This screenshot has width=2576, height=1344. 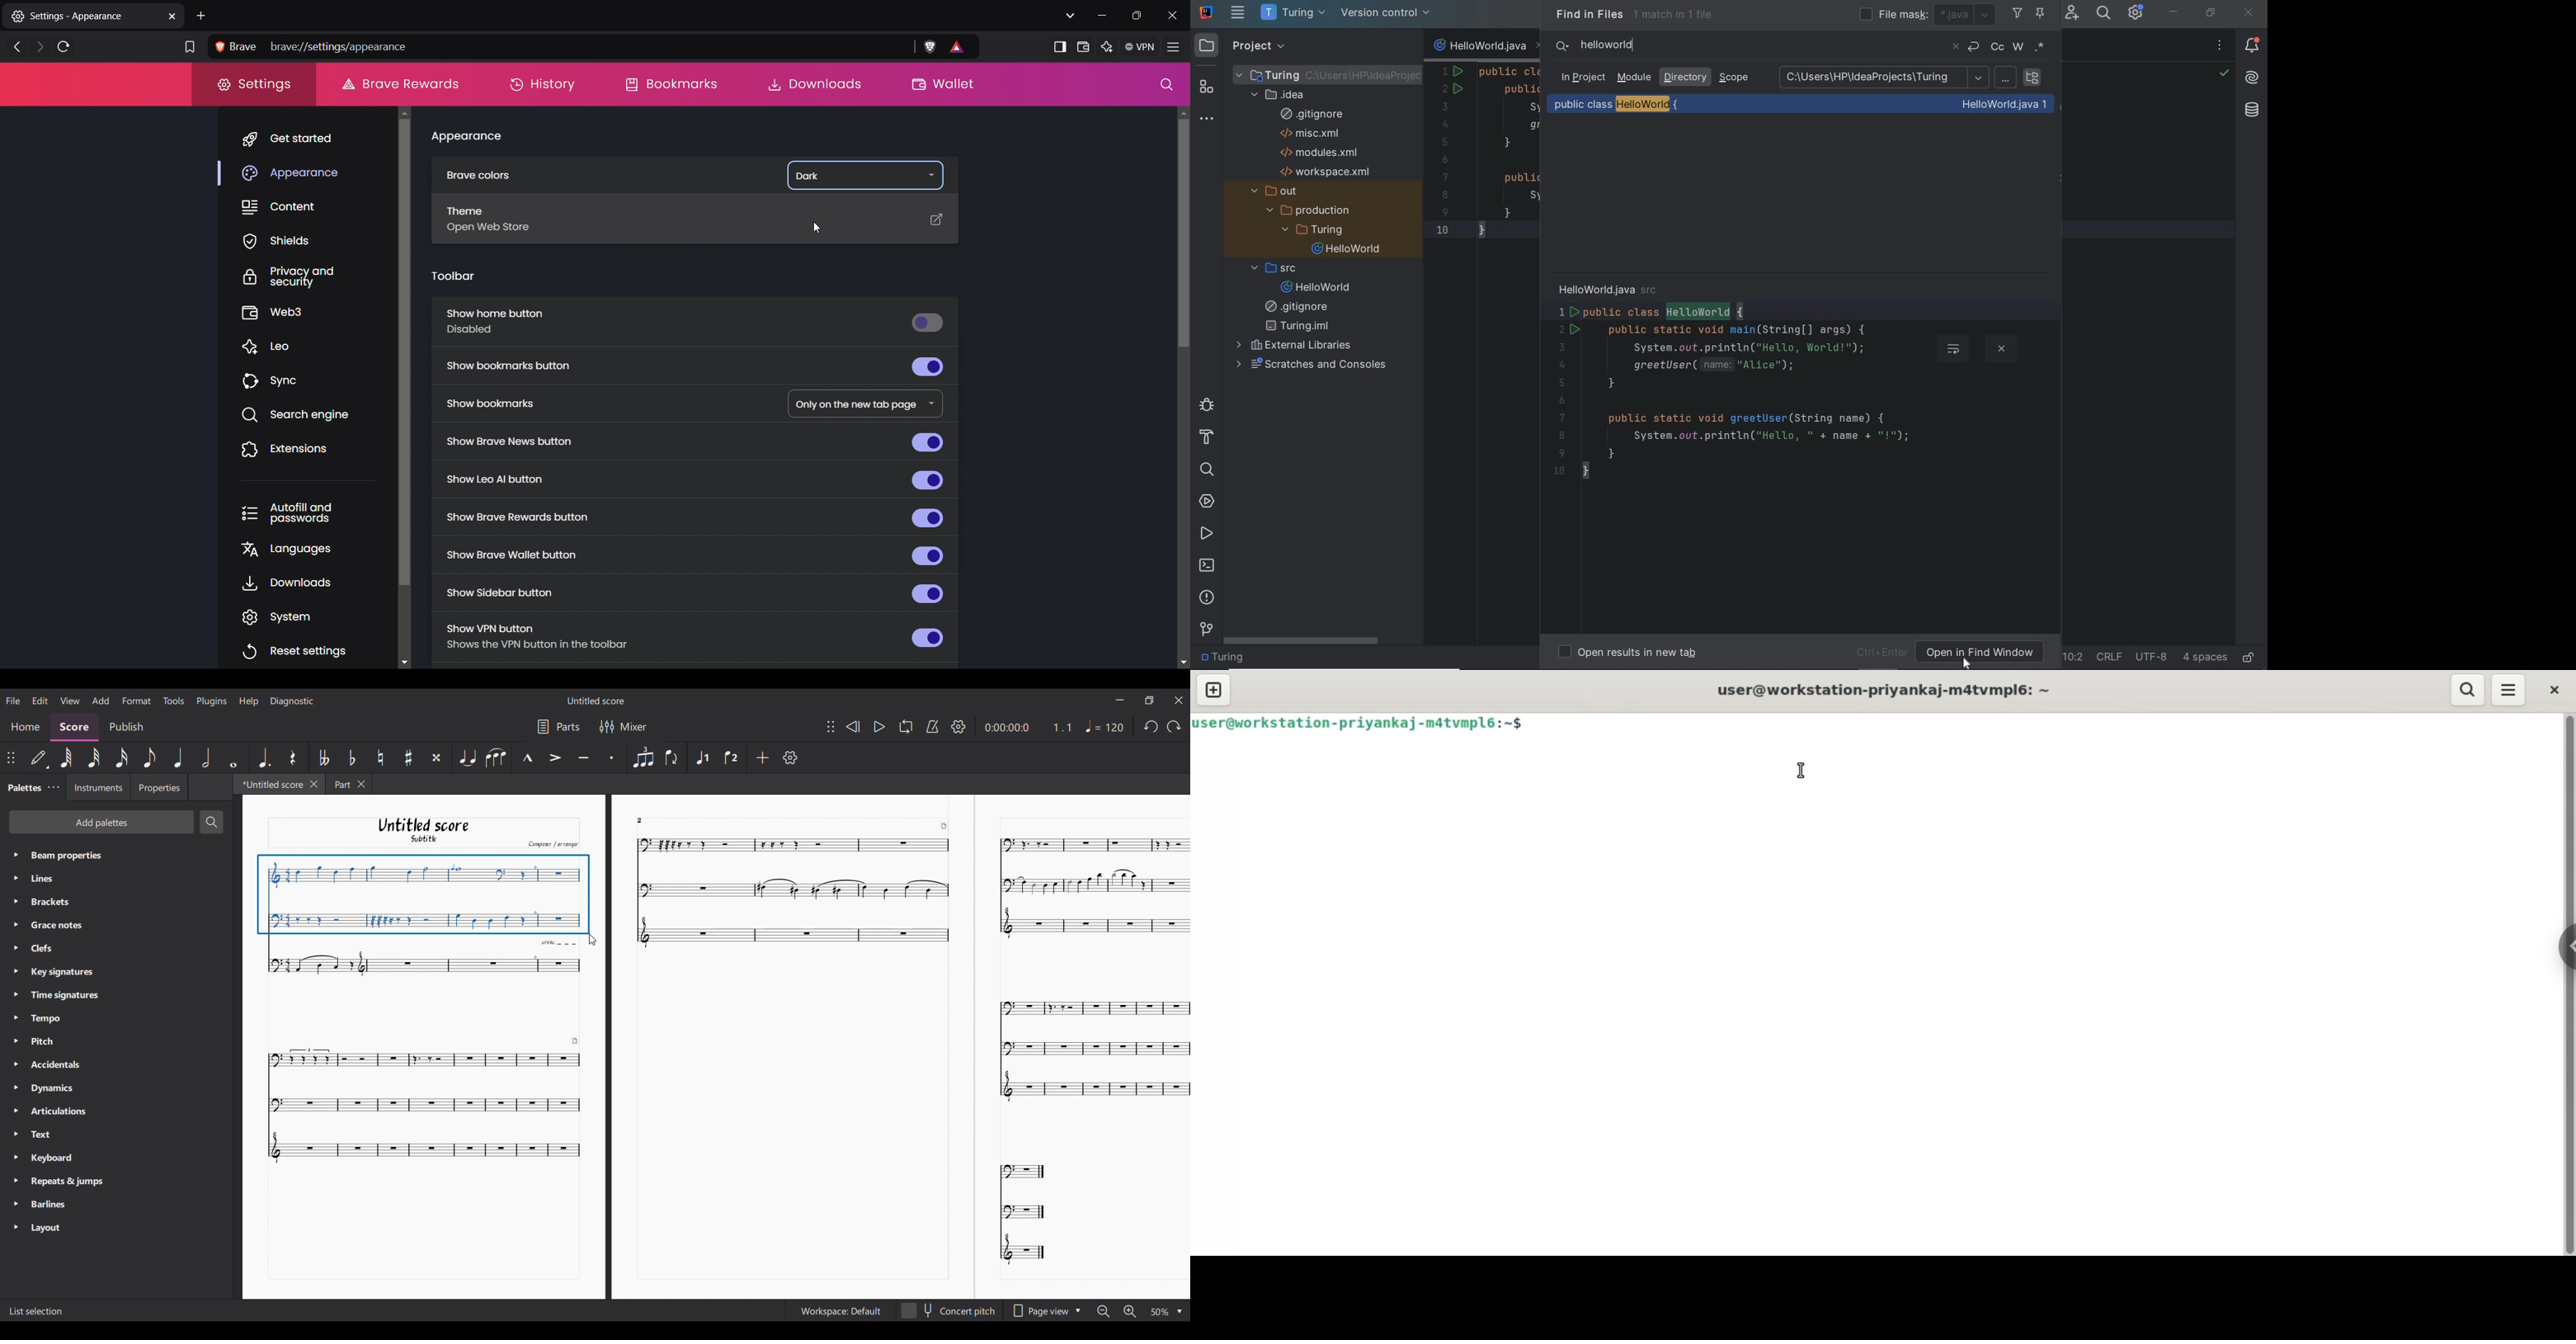 What do you see at coordinates (793, 889) in the screenshot?
I see `` at bounding box center [793, 889].